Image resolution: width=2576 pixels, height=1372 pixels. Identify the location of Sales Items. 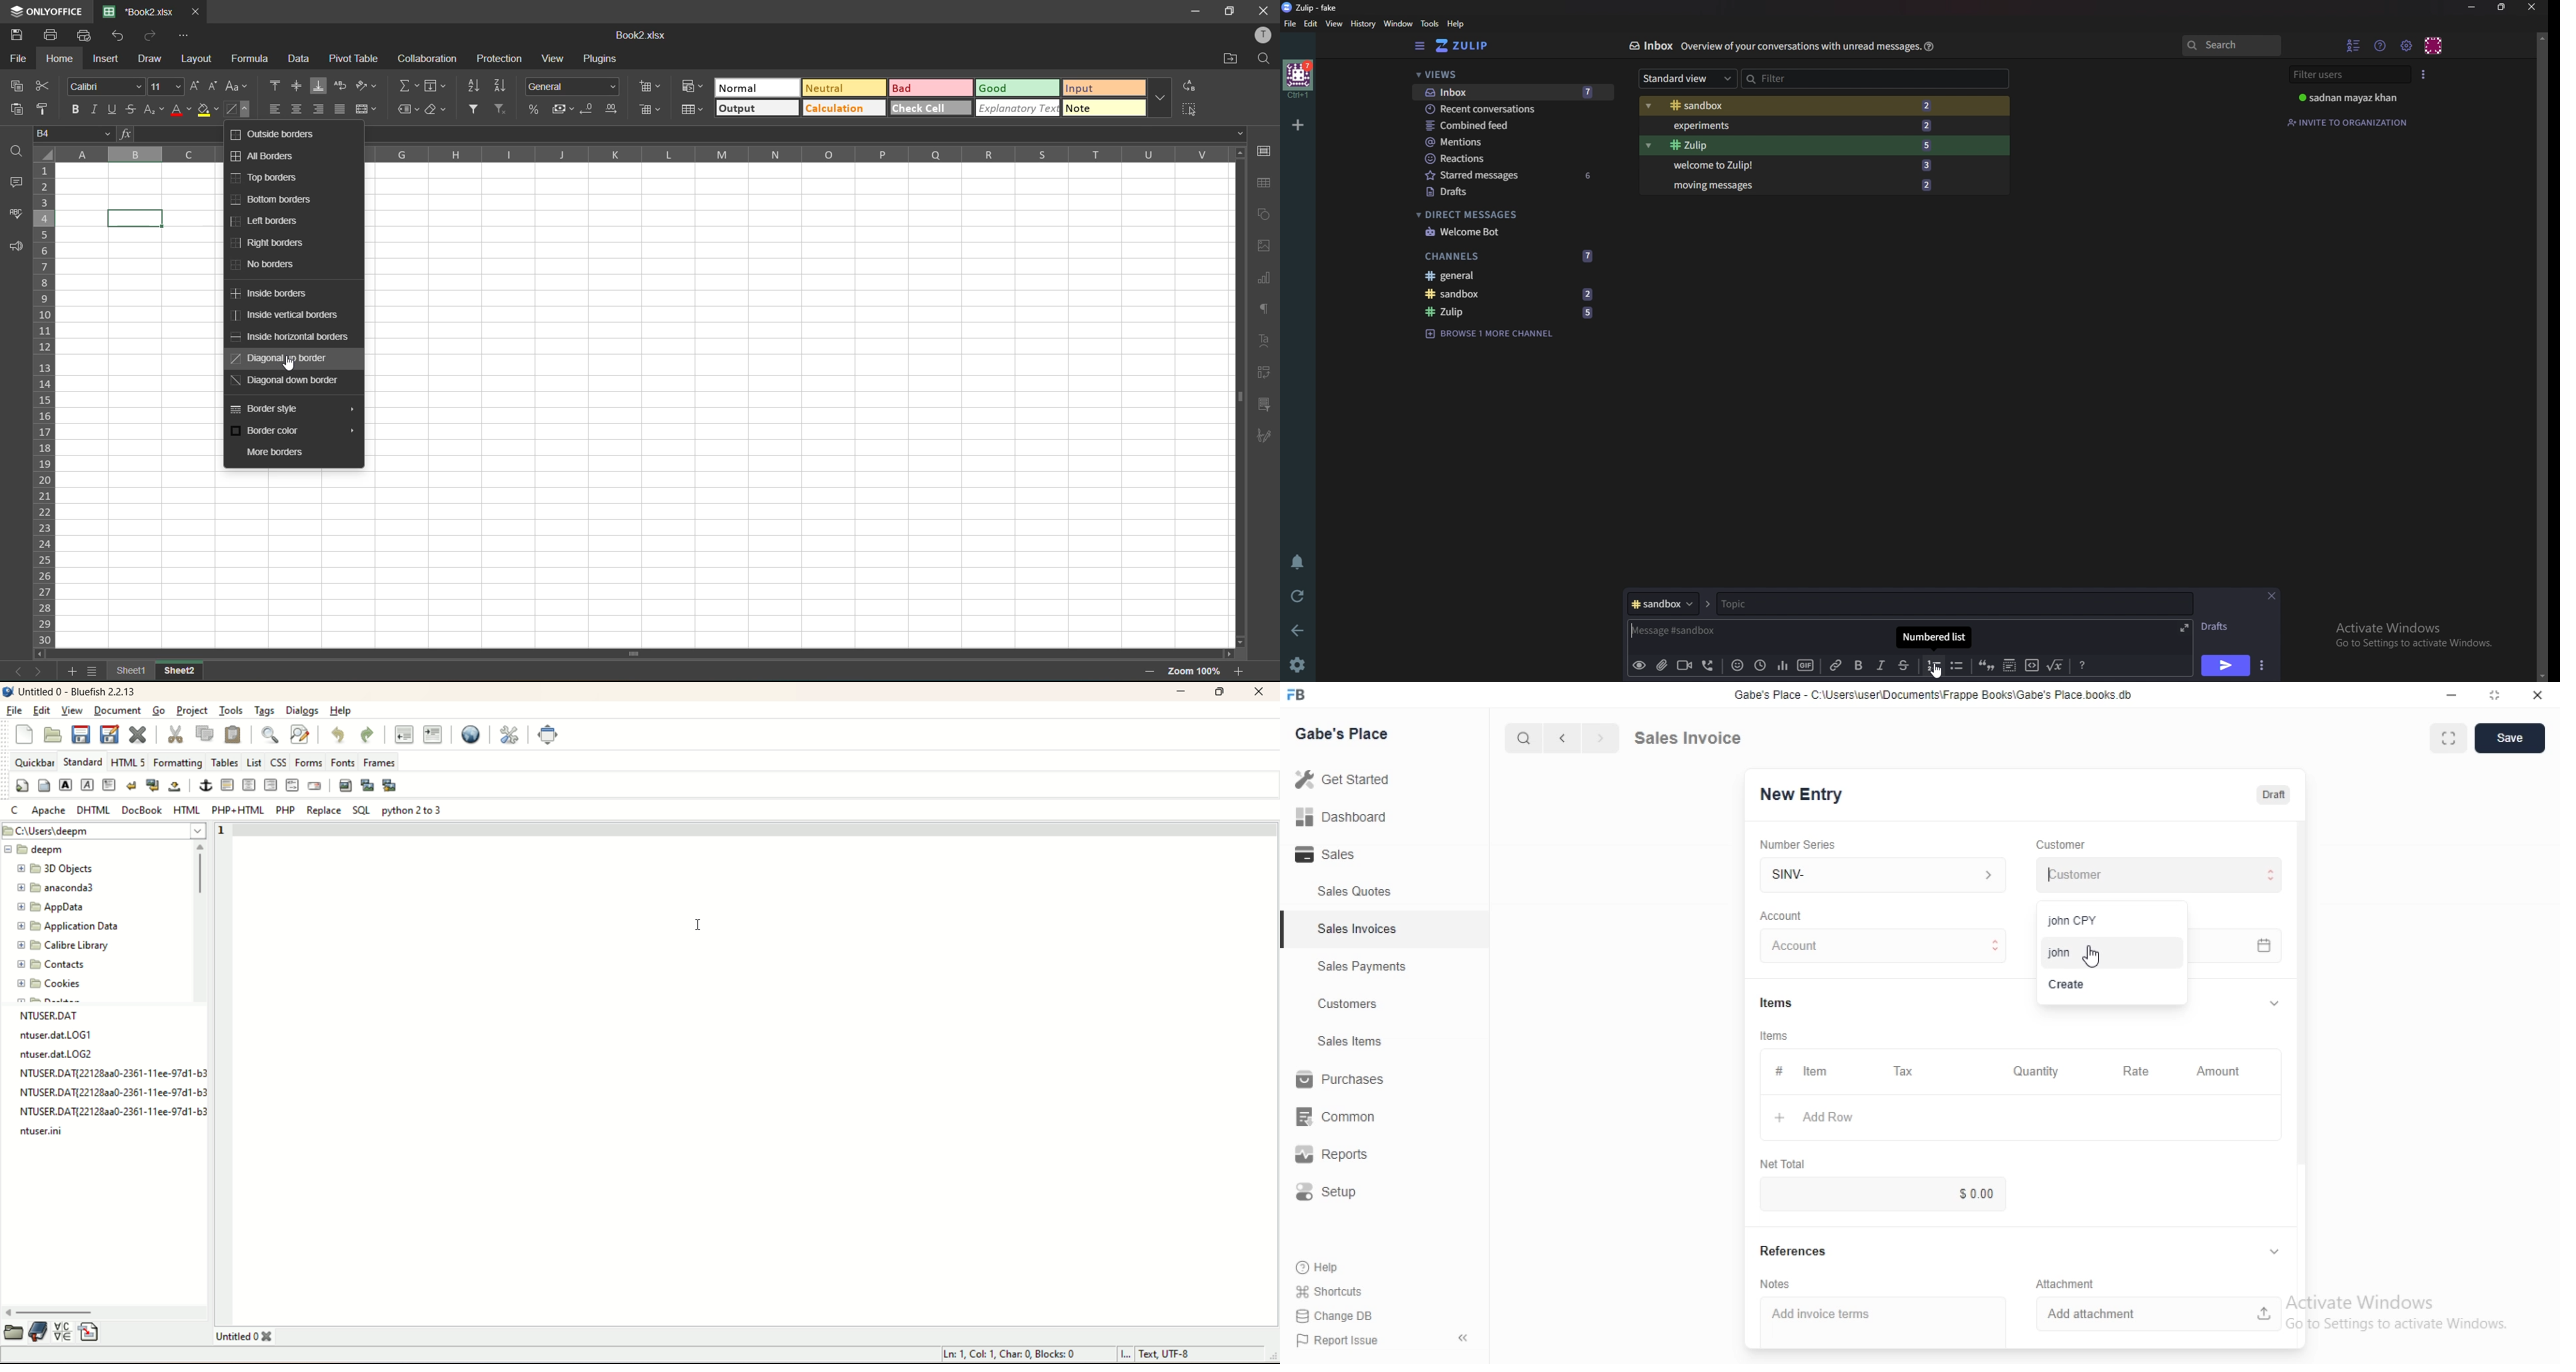
(1341, 1042).